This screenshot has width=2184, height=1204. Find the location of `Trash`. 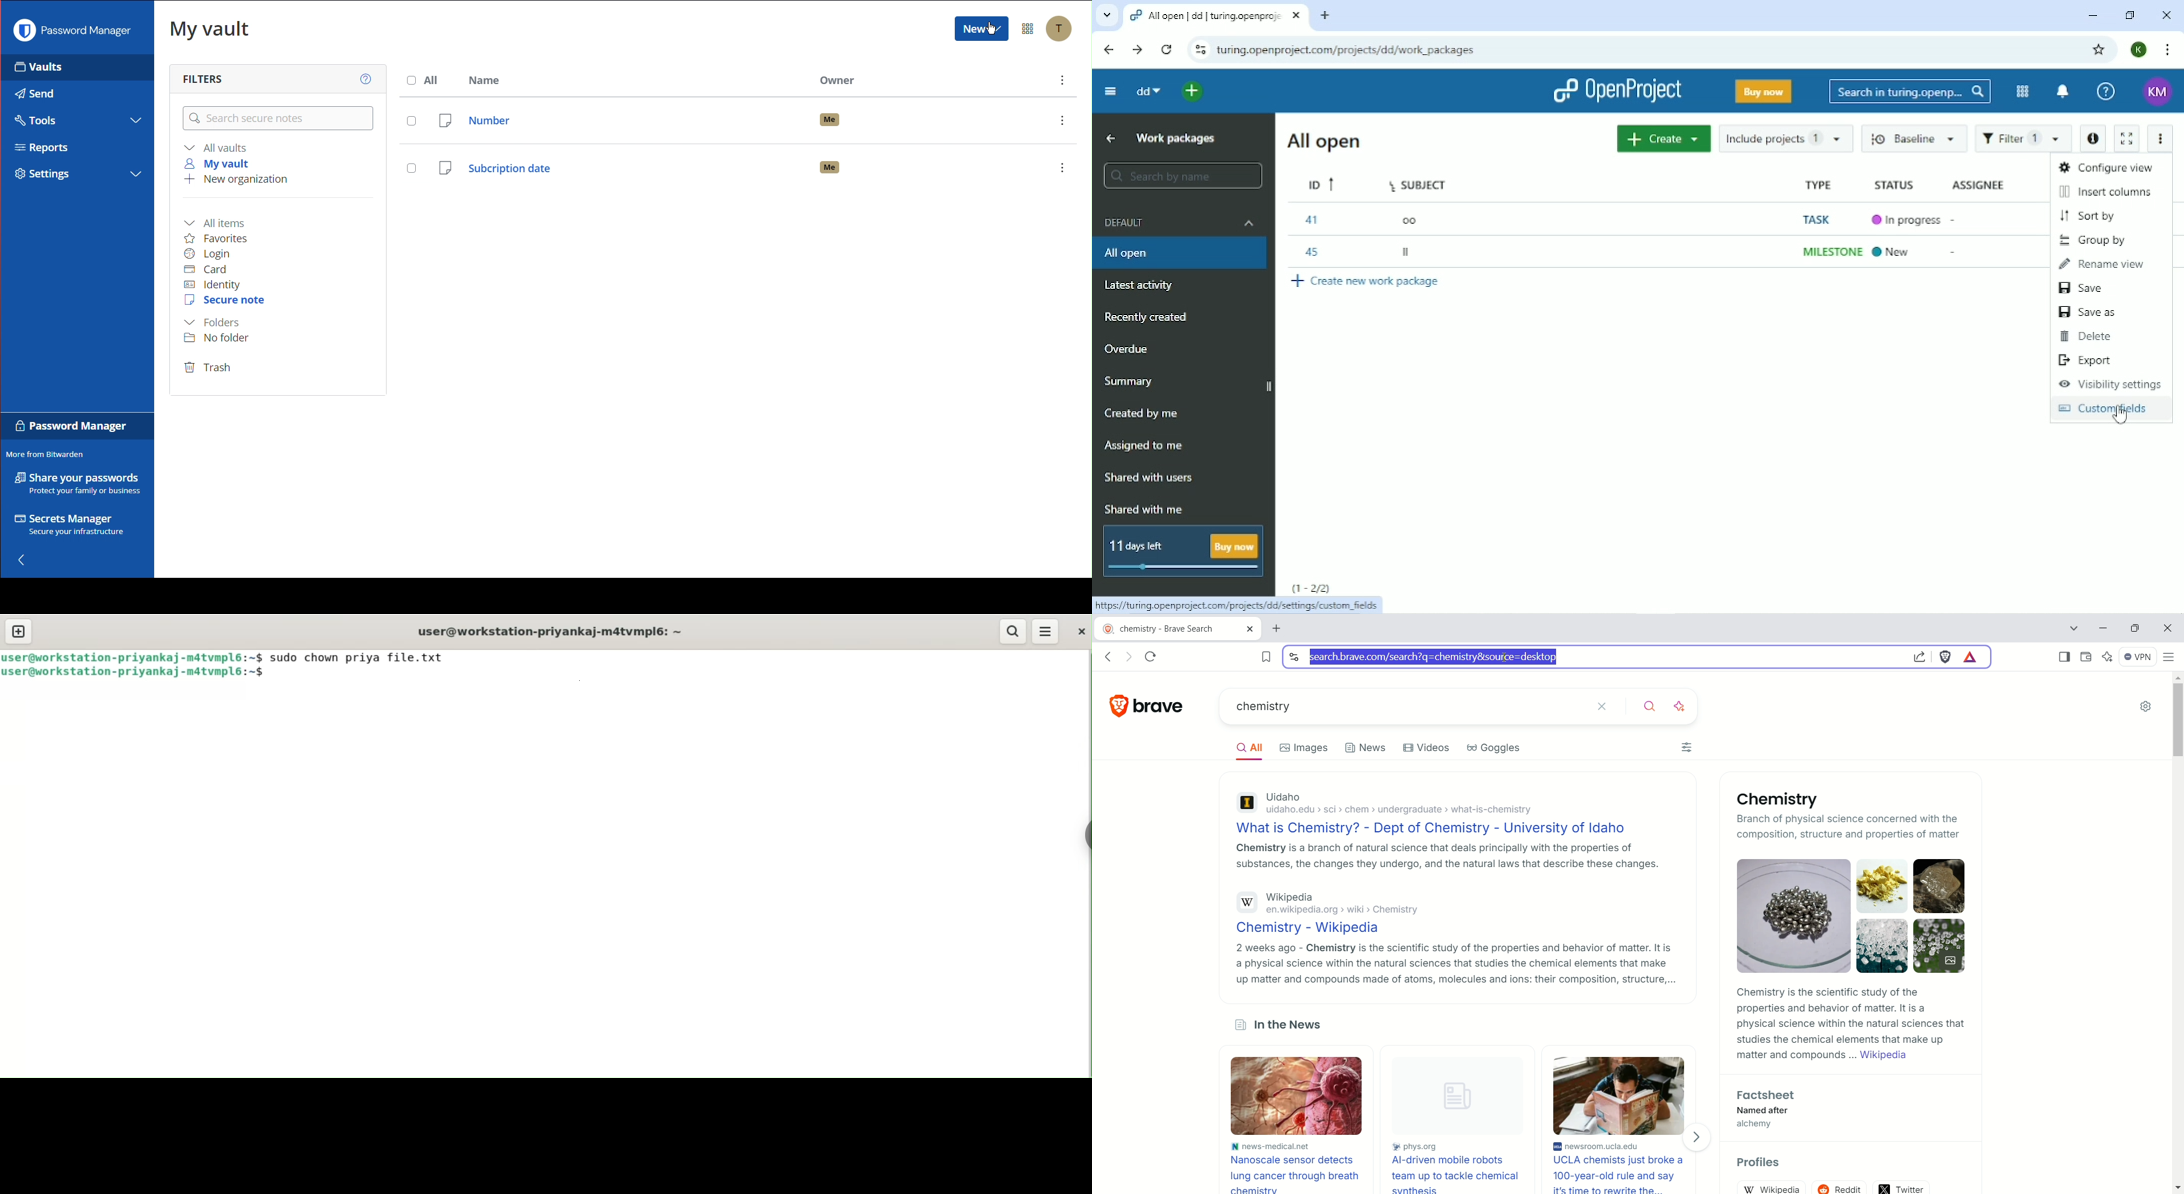

Trash is located at coordinates (210, 368).